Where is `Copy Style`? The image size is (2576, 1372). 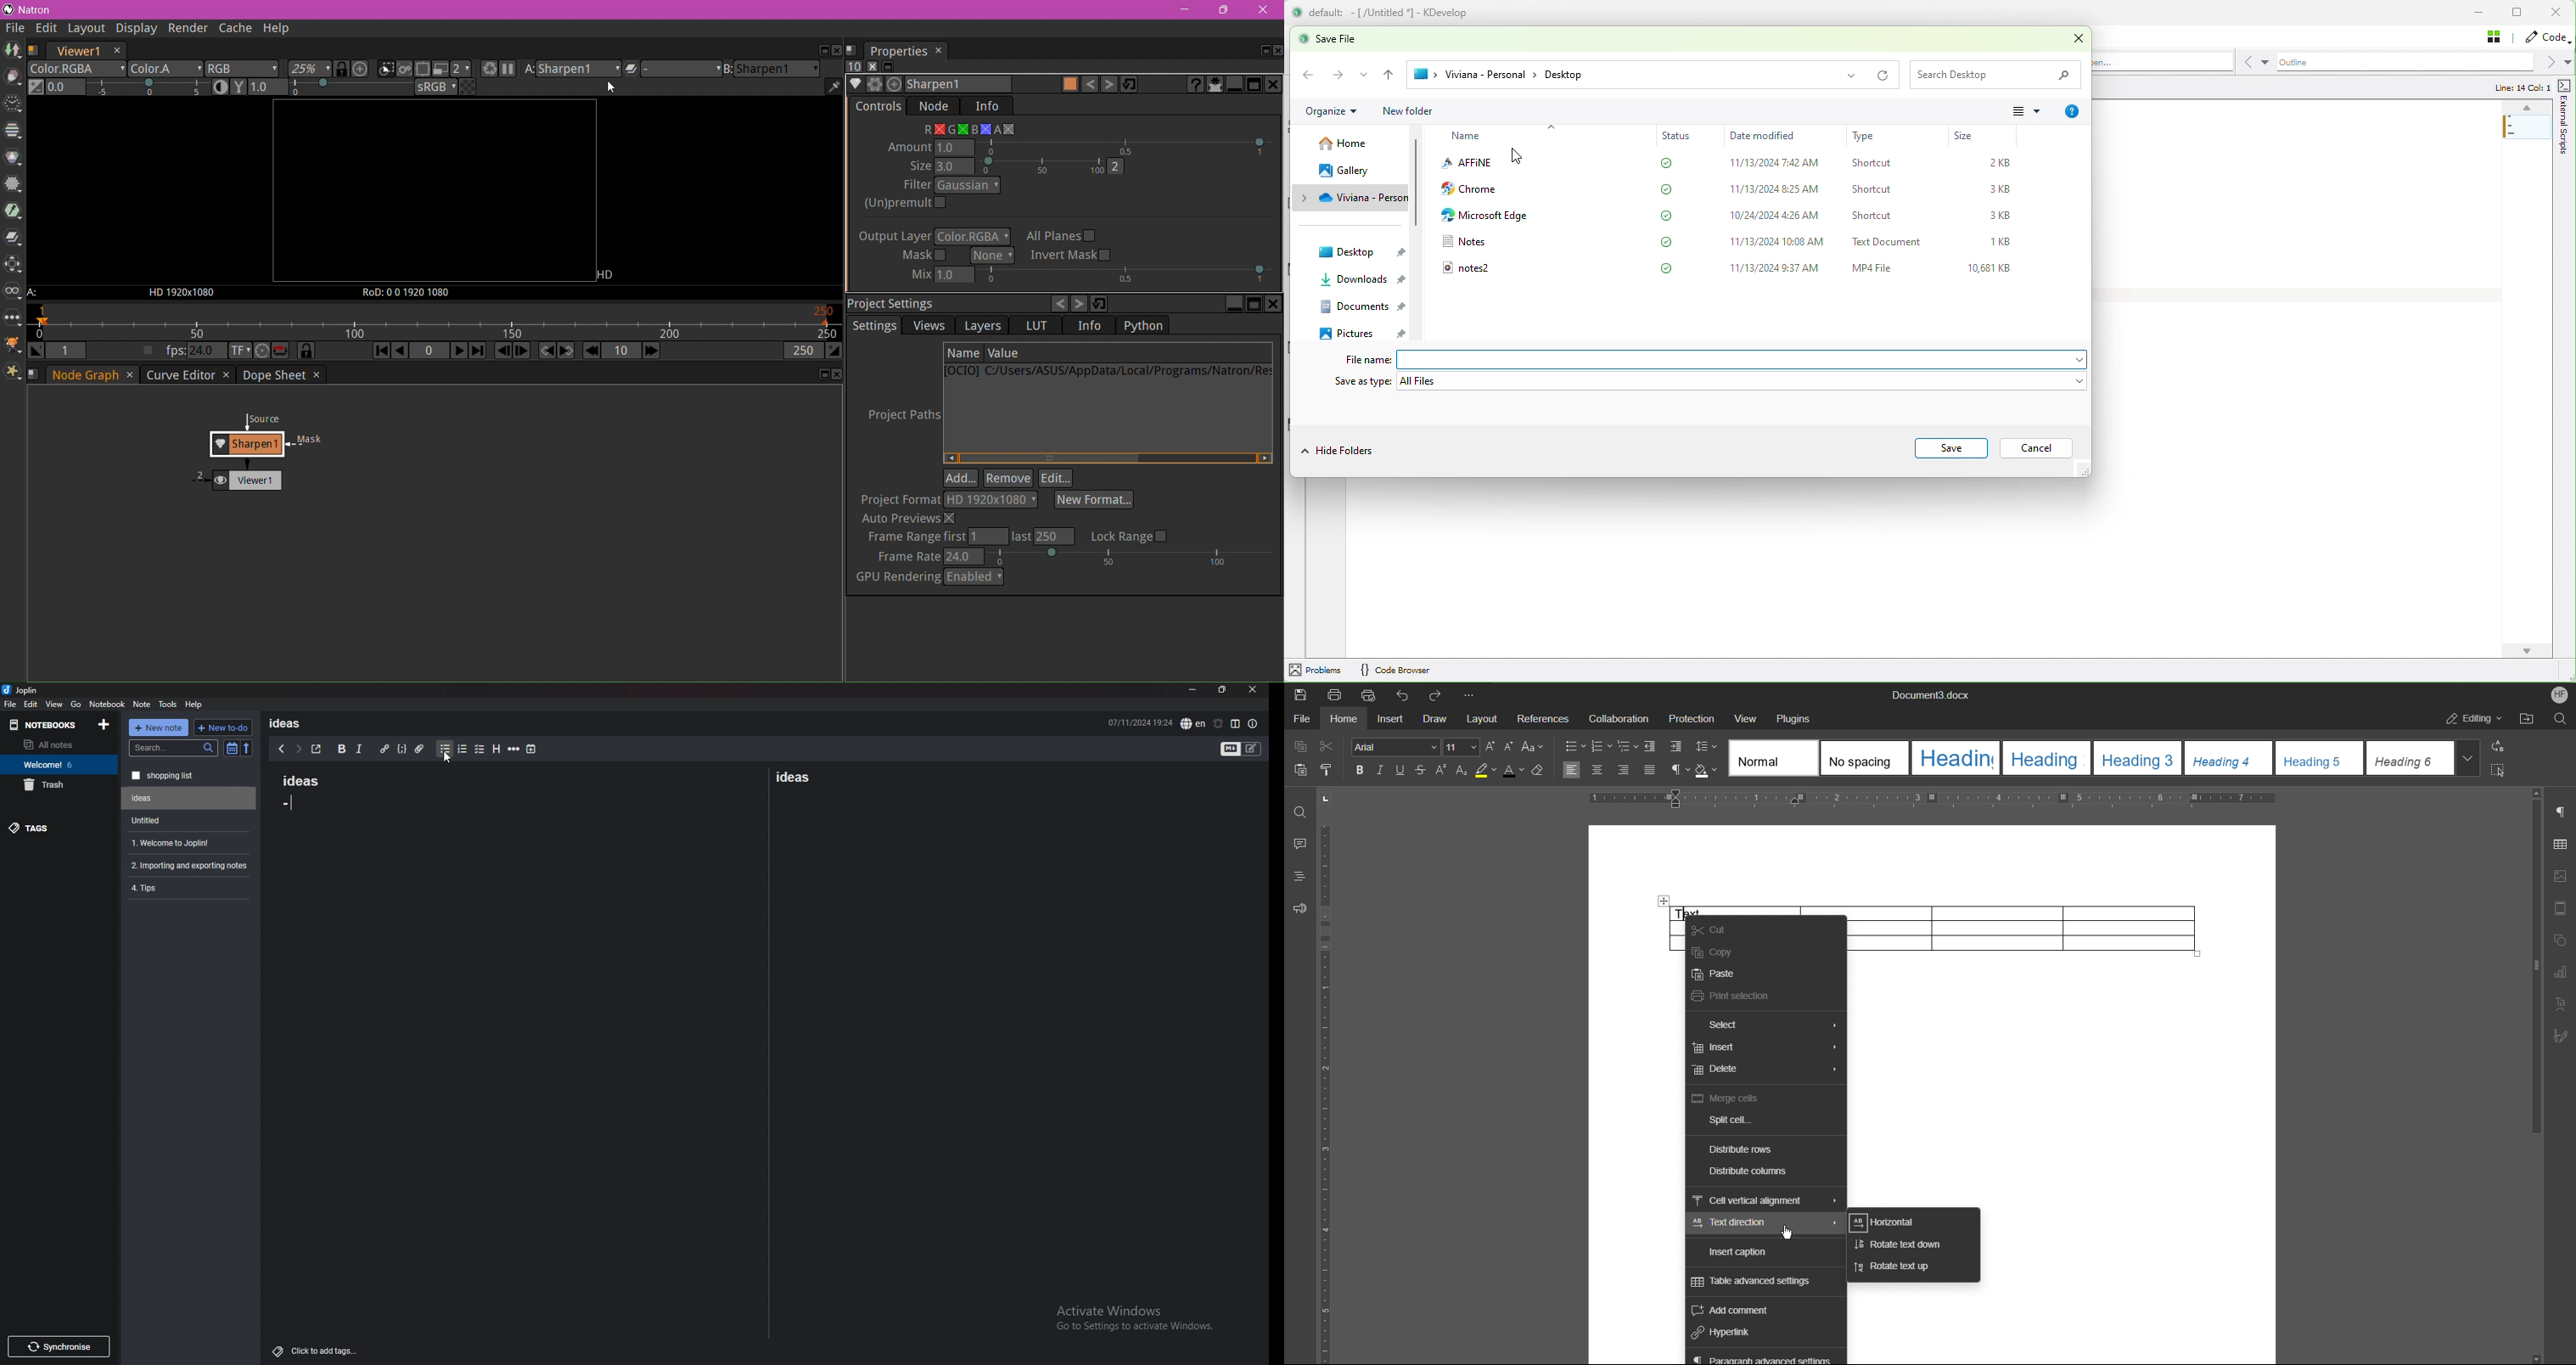 Copy Style is located at coordinates (1326, 767).